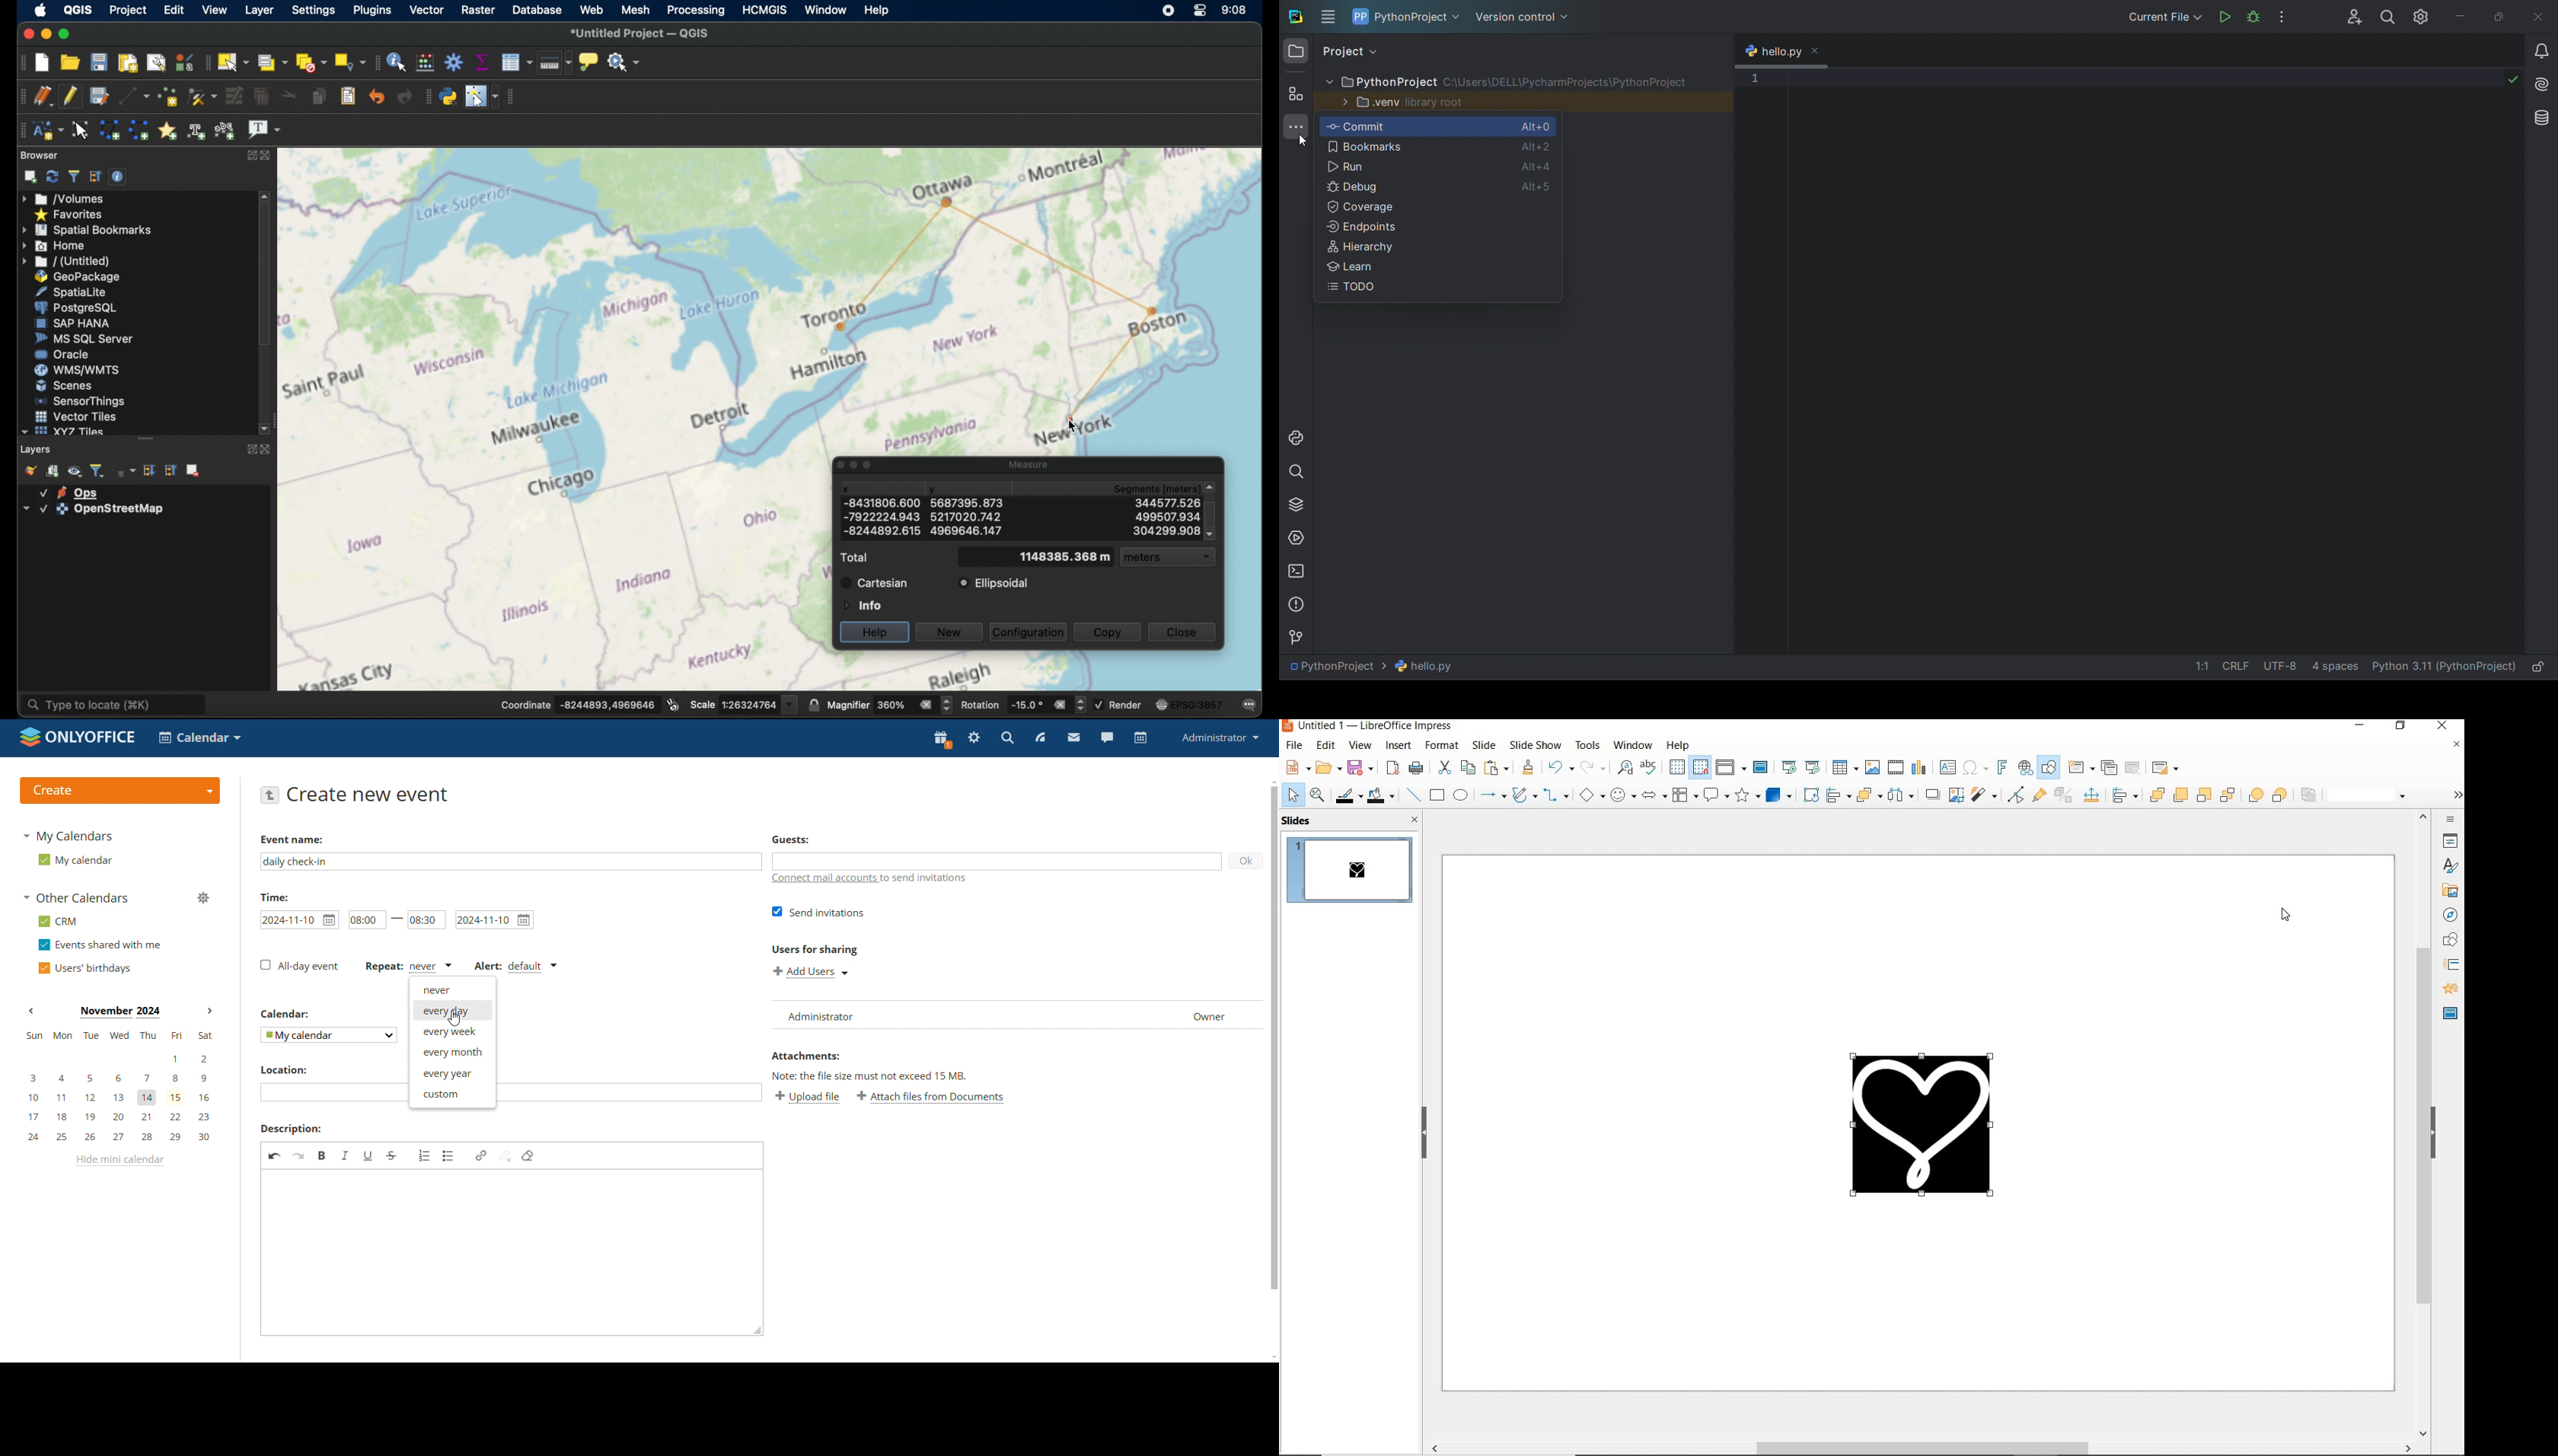 The width and height of the screenshot is (2576, 1456). What do you see at coordinates (875, 9) in the screenshot?
I see `help` at bounding box center [875, 9].